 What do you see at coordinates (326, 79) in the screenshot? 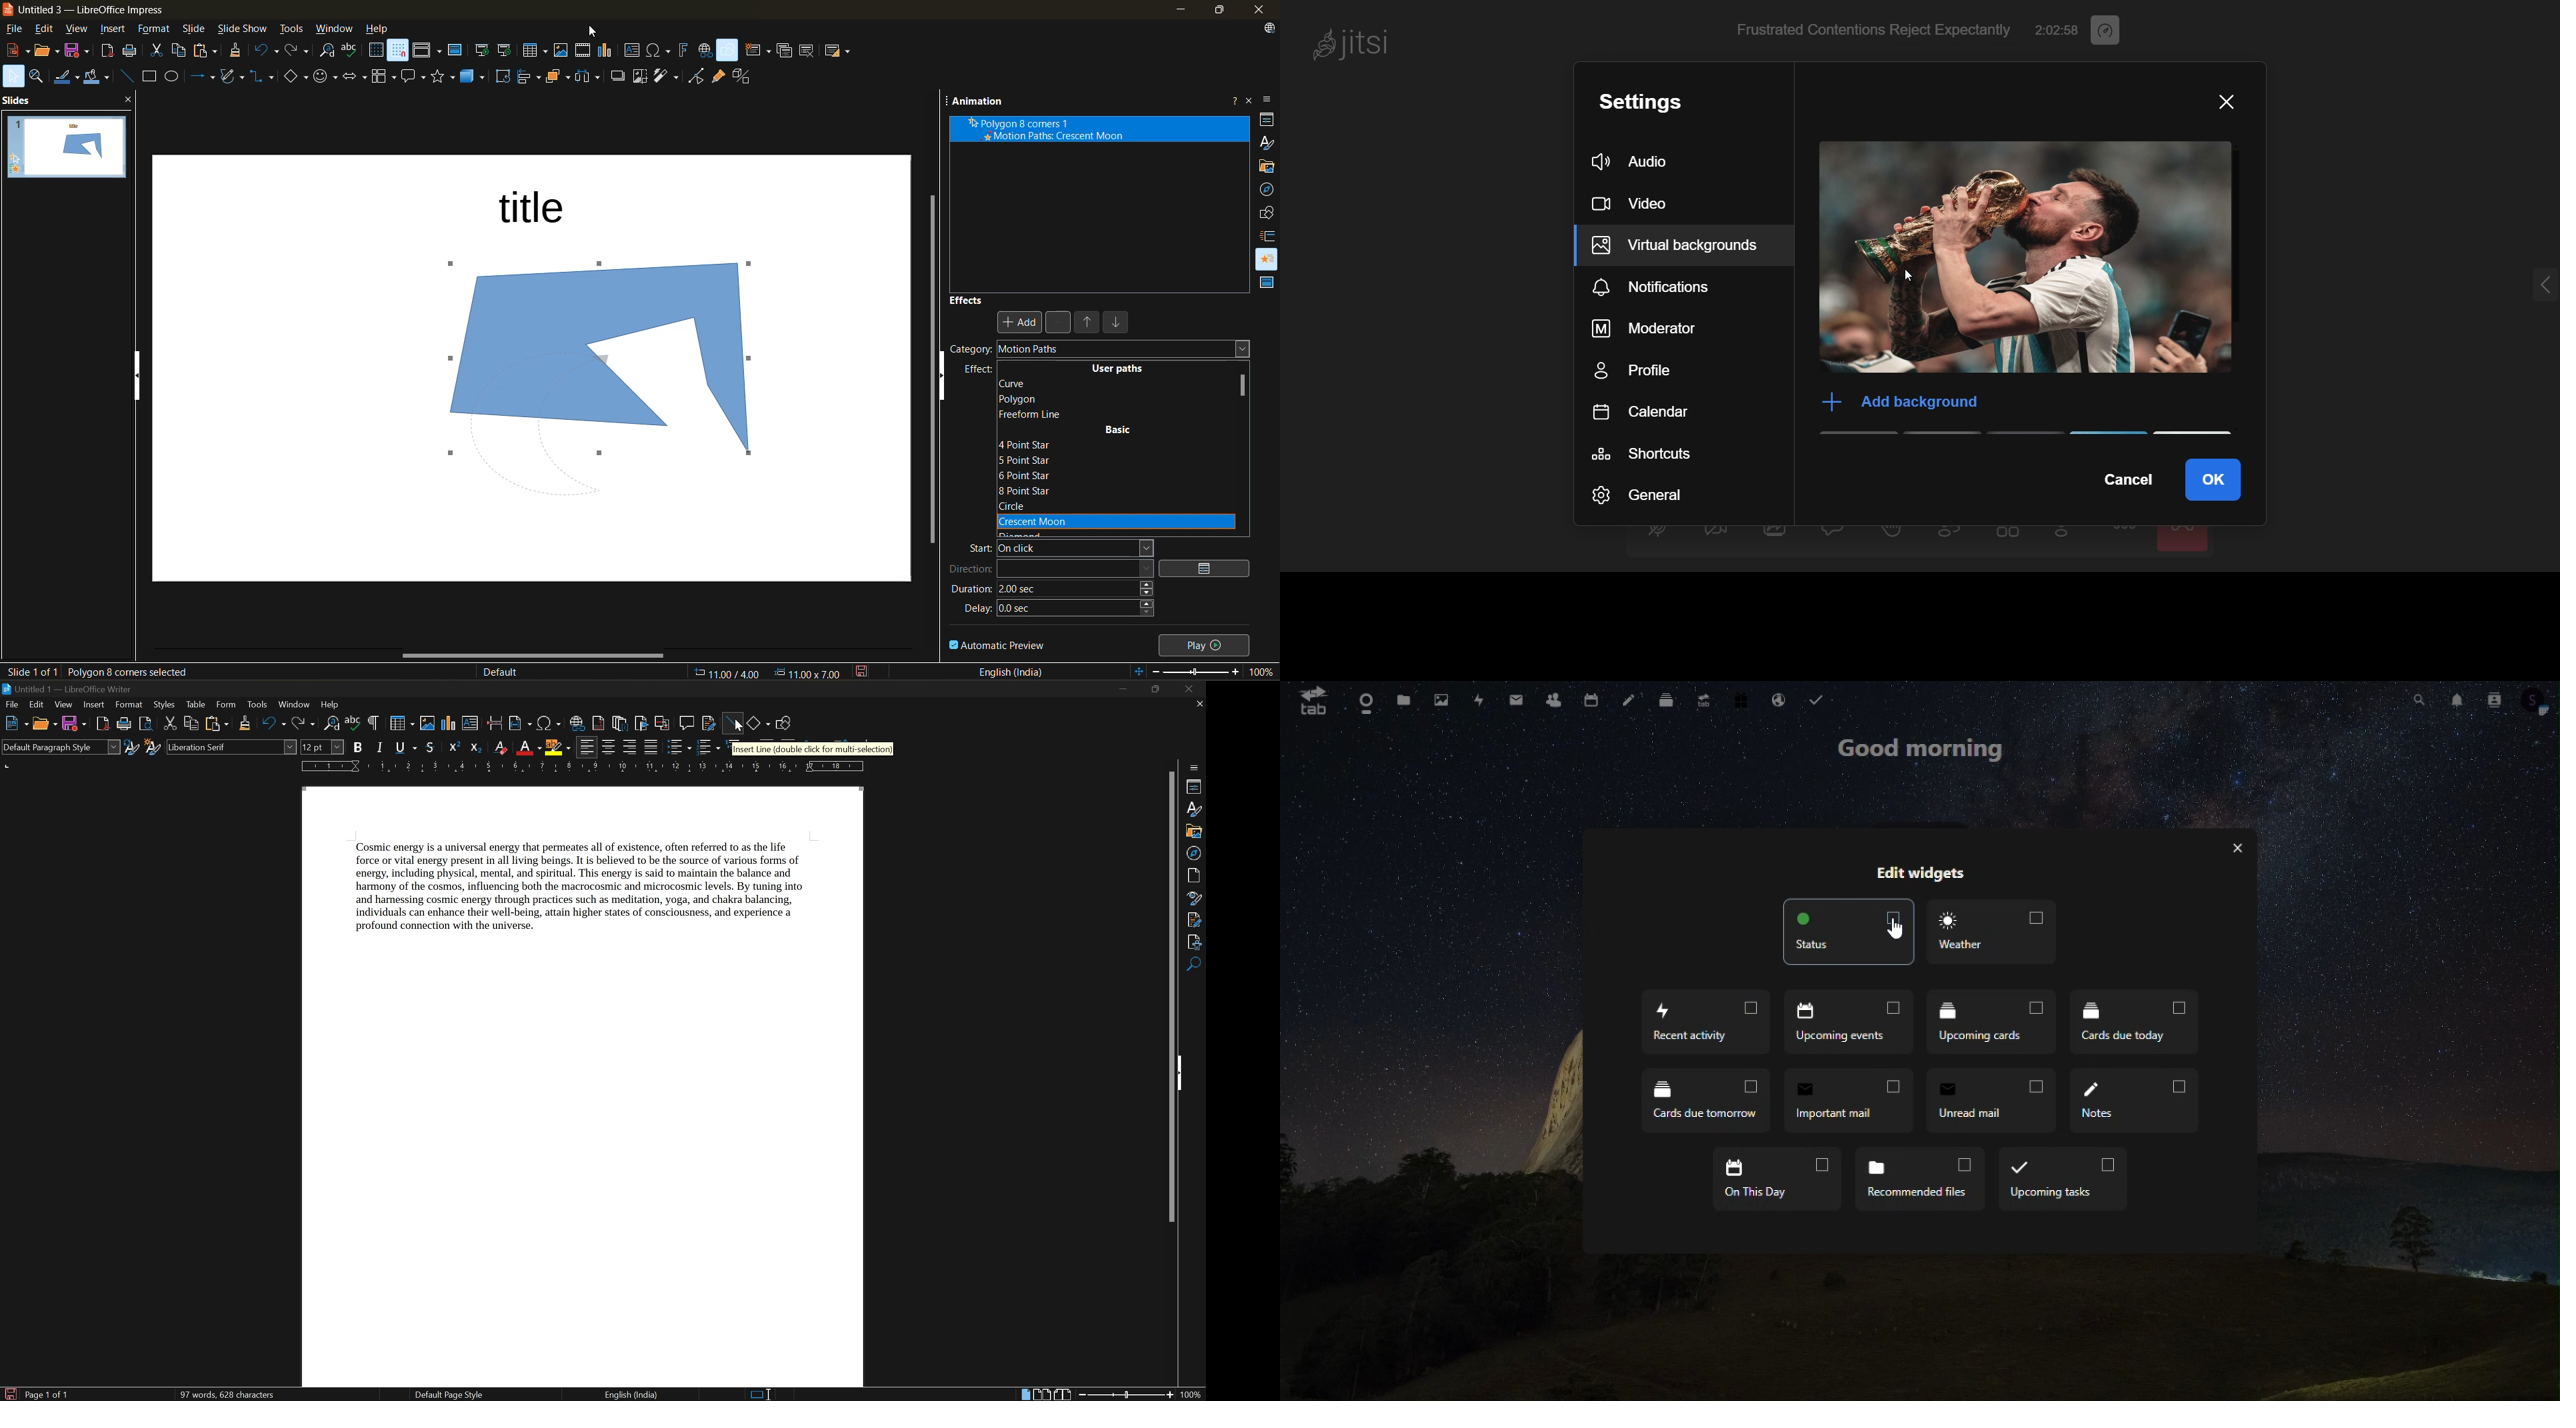
I see `symbol shapes` at bounding box center [326, 79].